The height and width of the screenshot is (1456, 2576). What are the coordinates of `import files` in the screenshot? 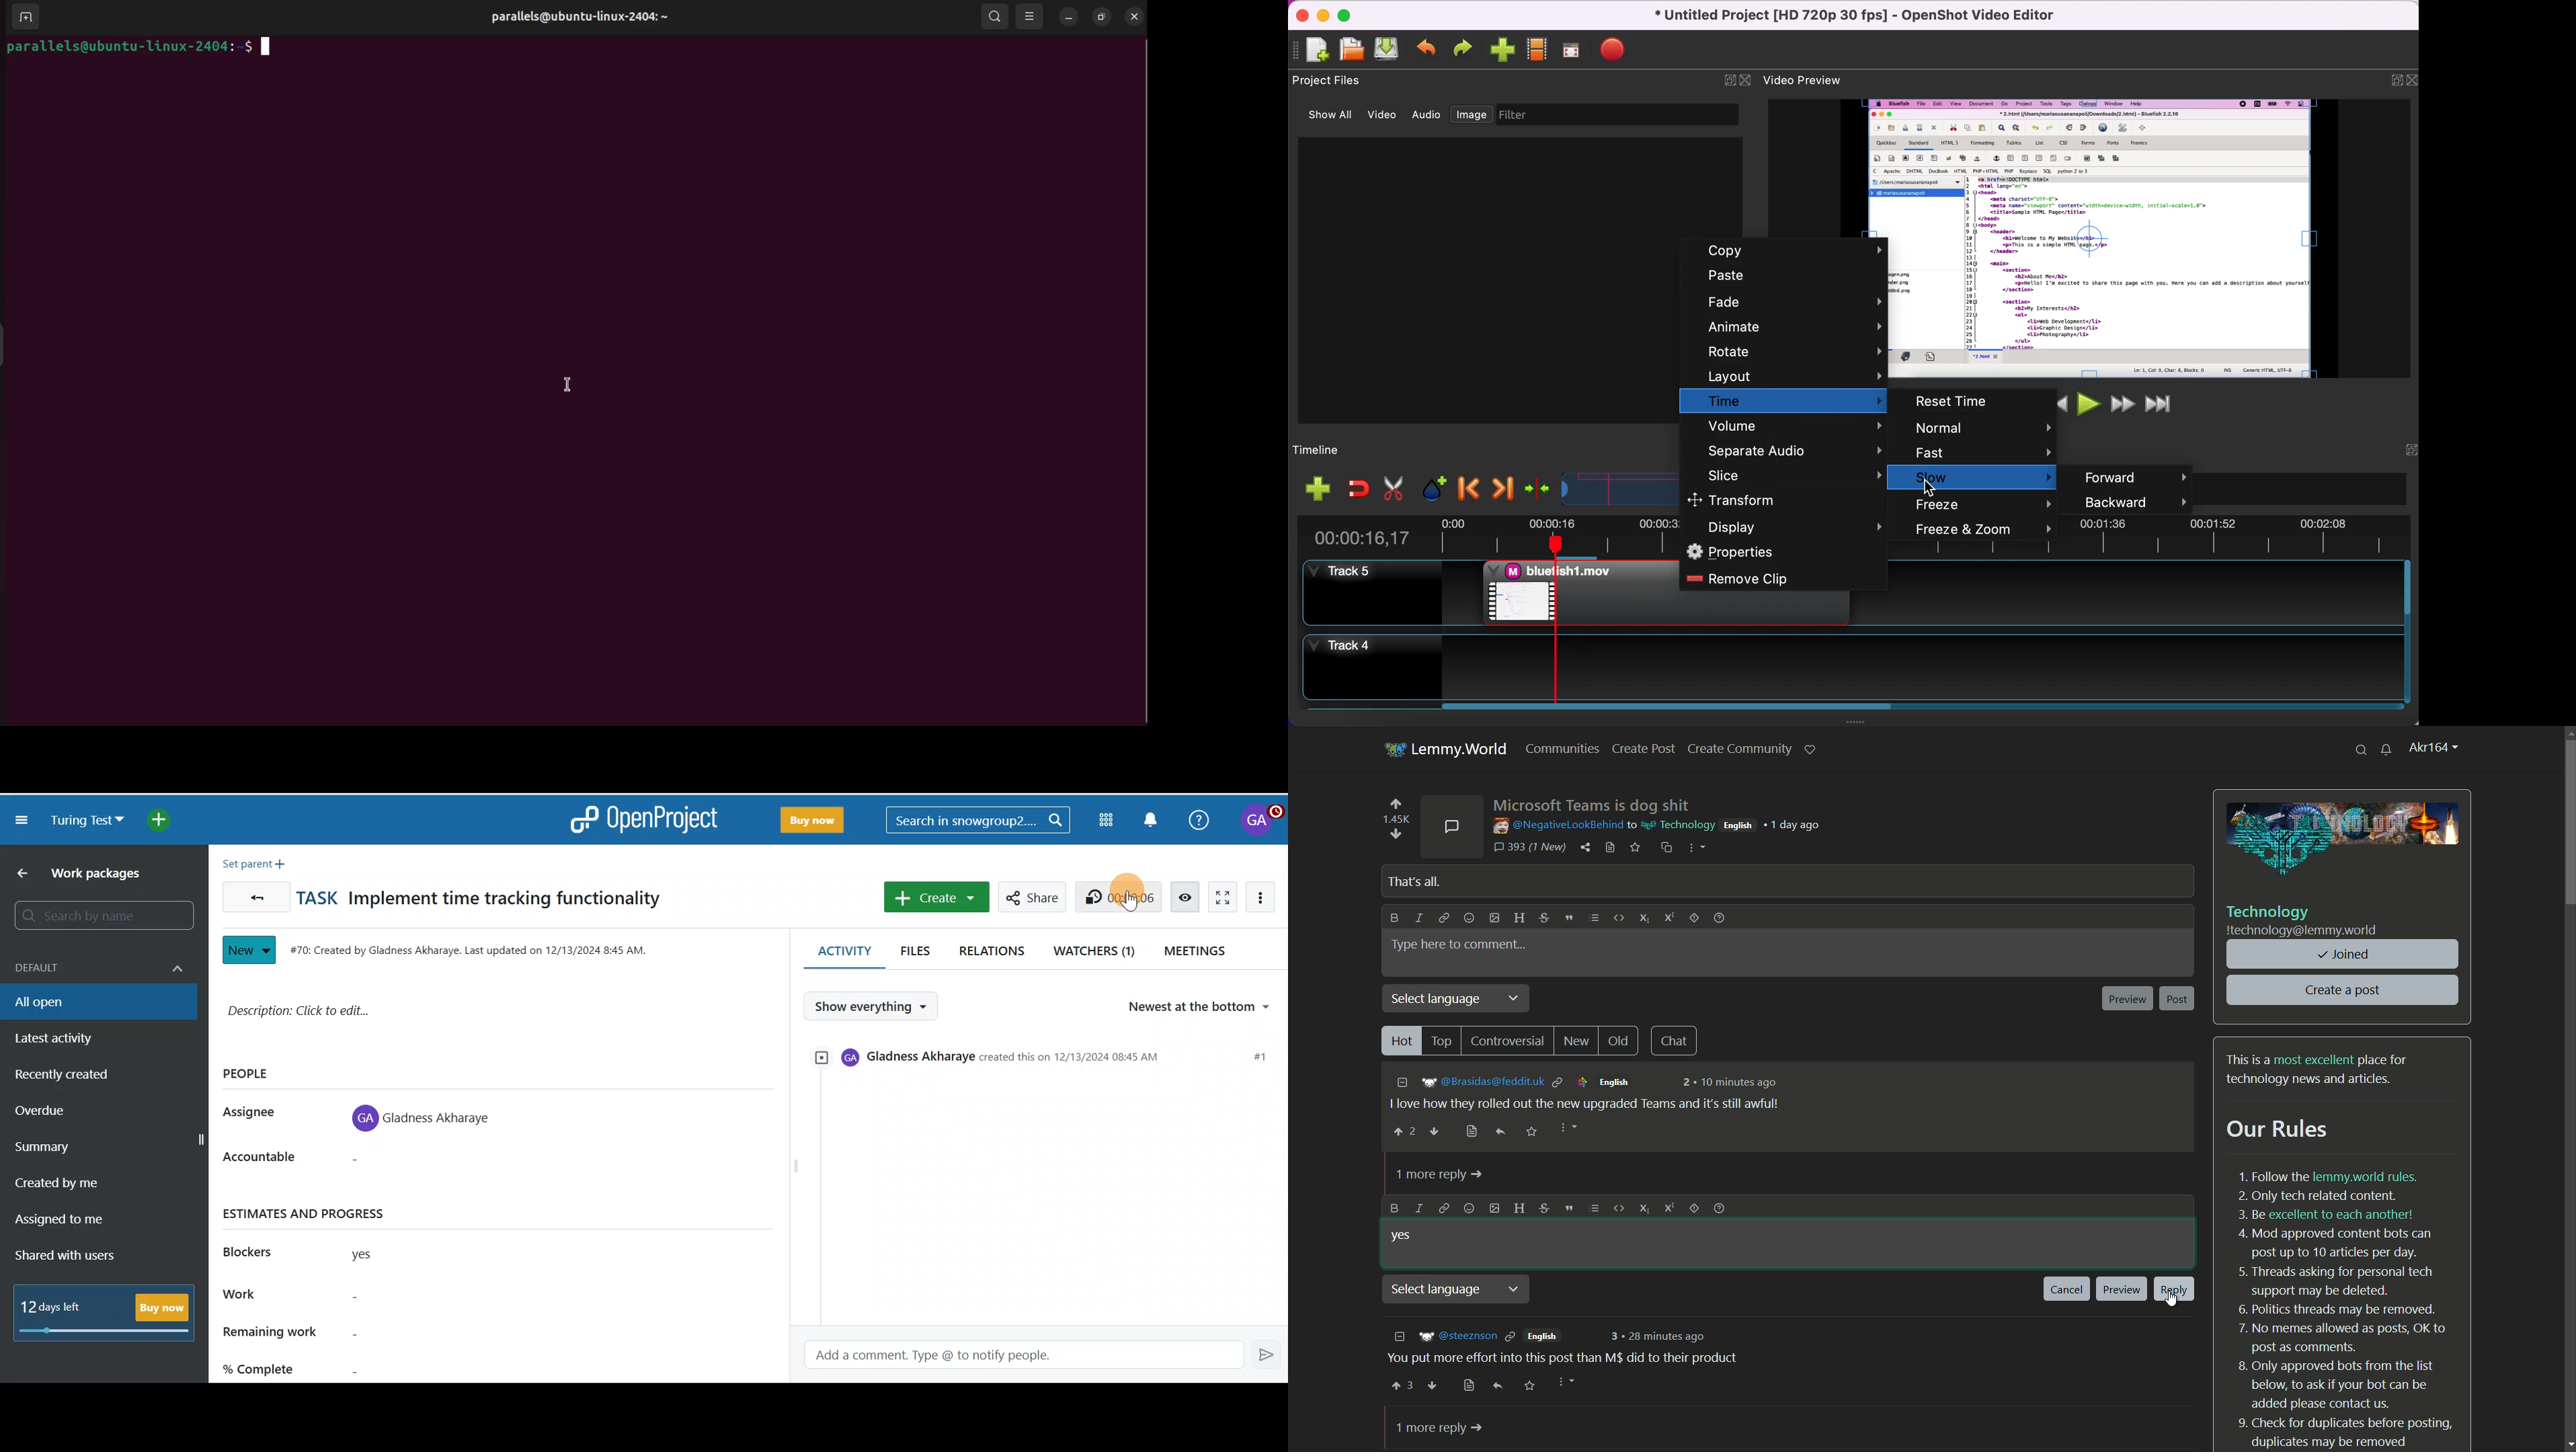 It's located at (1503, 51).